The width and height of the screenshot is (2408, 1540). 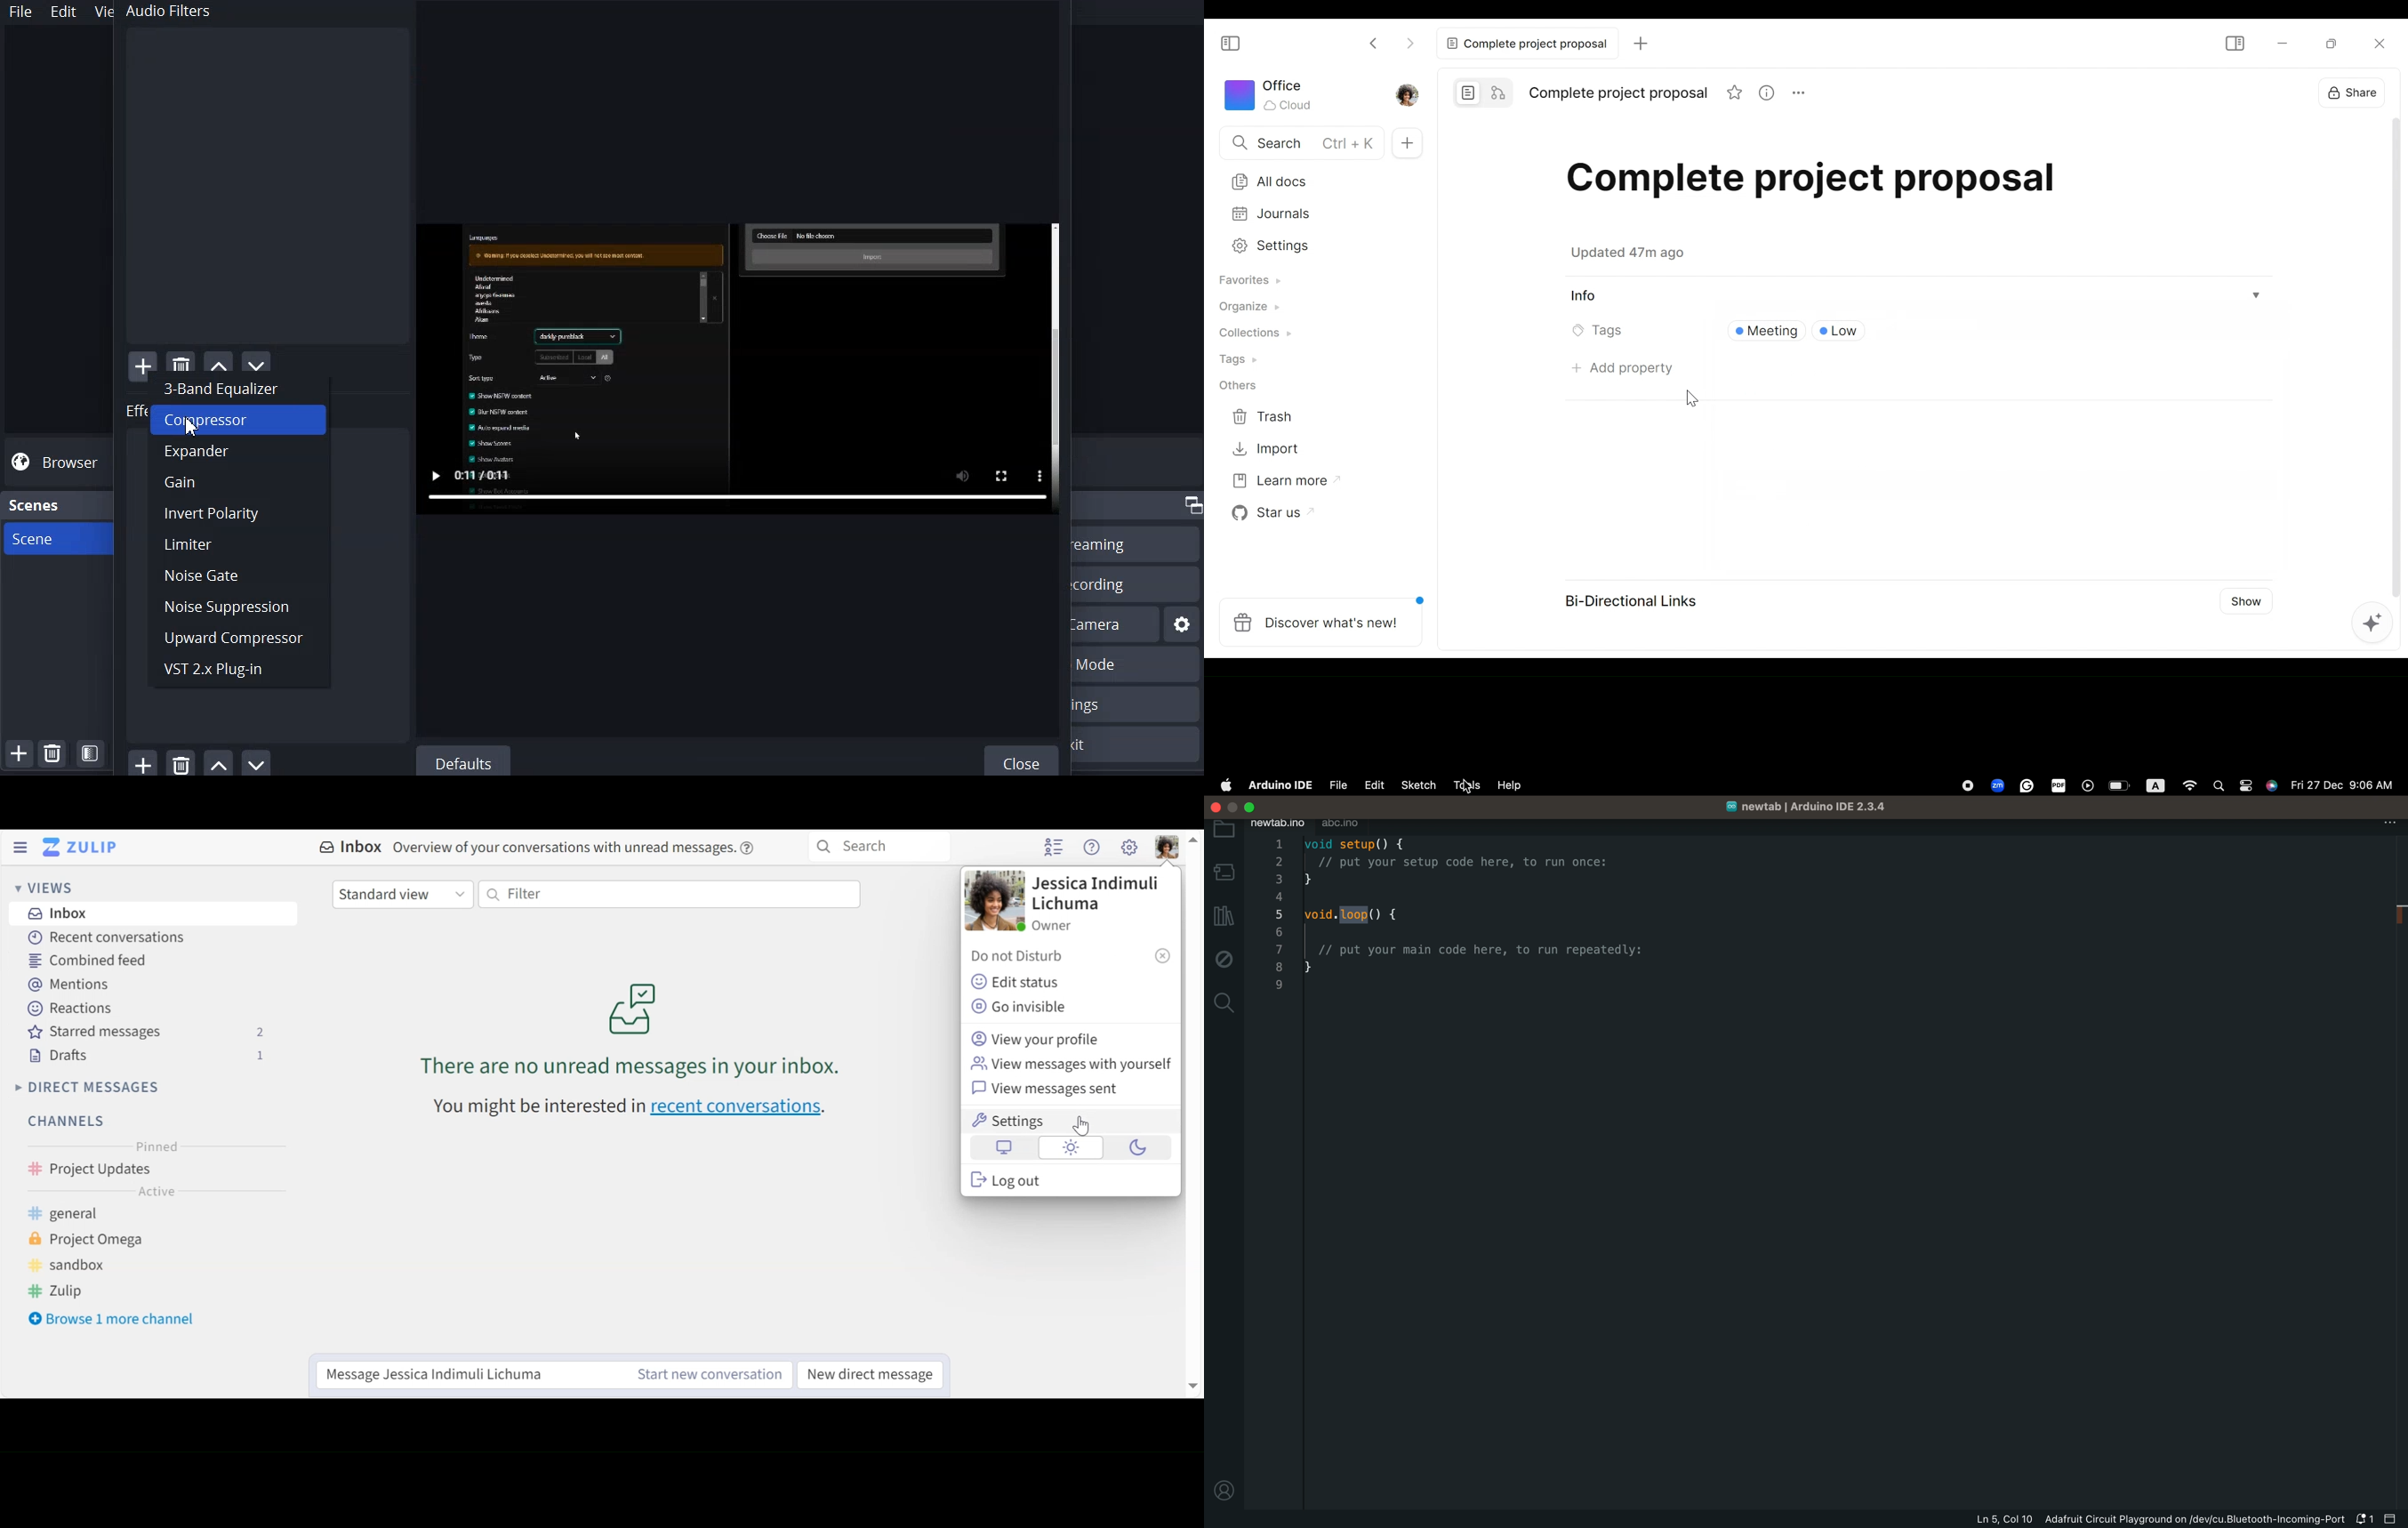 I want to click on Open Scene Filter, so click(x=90, y=753).